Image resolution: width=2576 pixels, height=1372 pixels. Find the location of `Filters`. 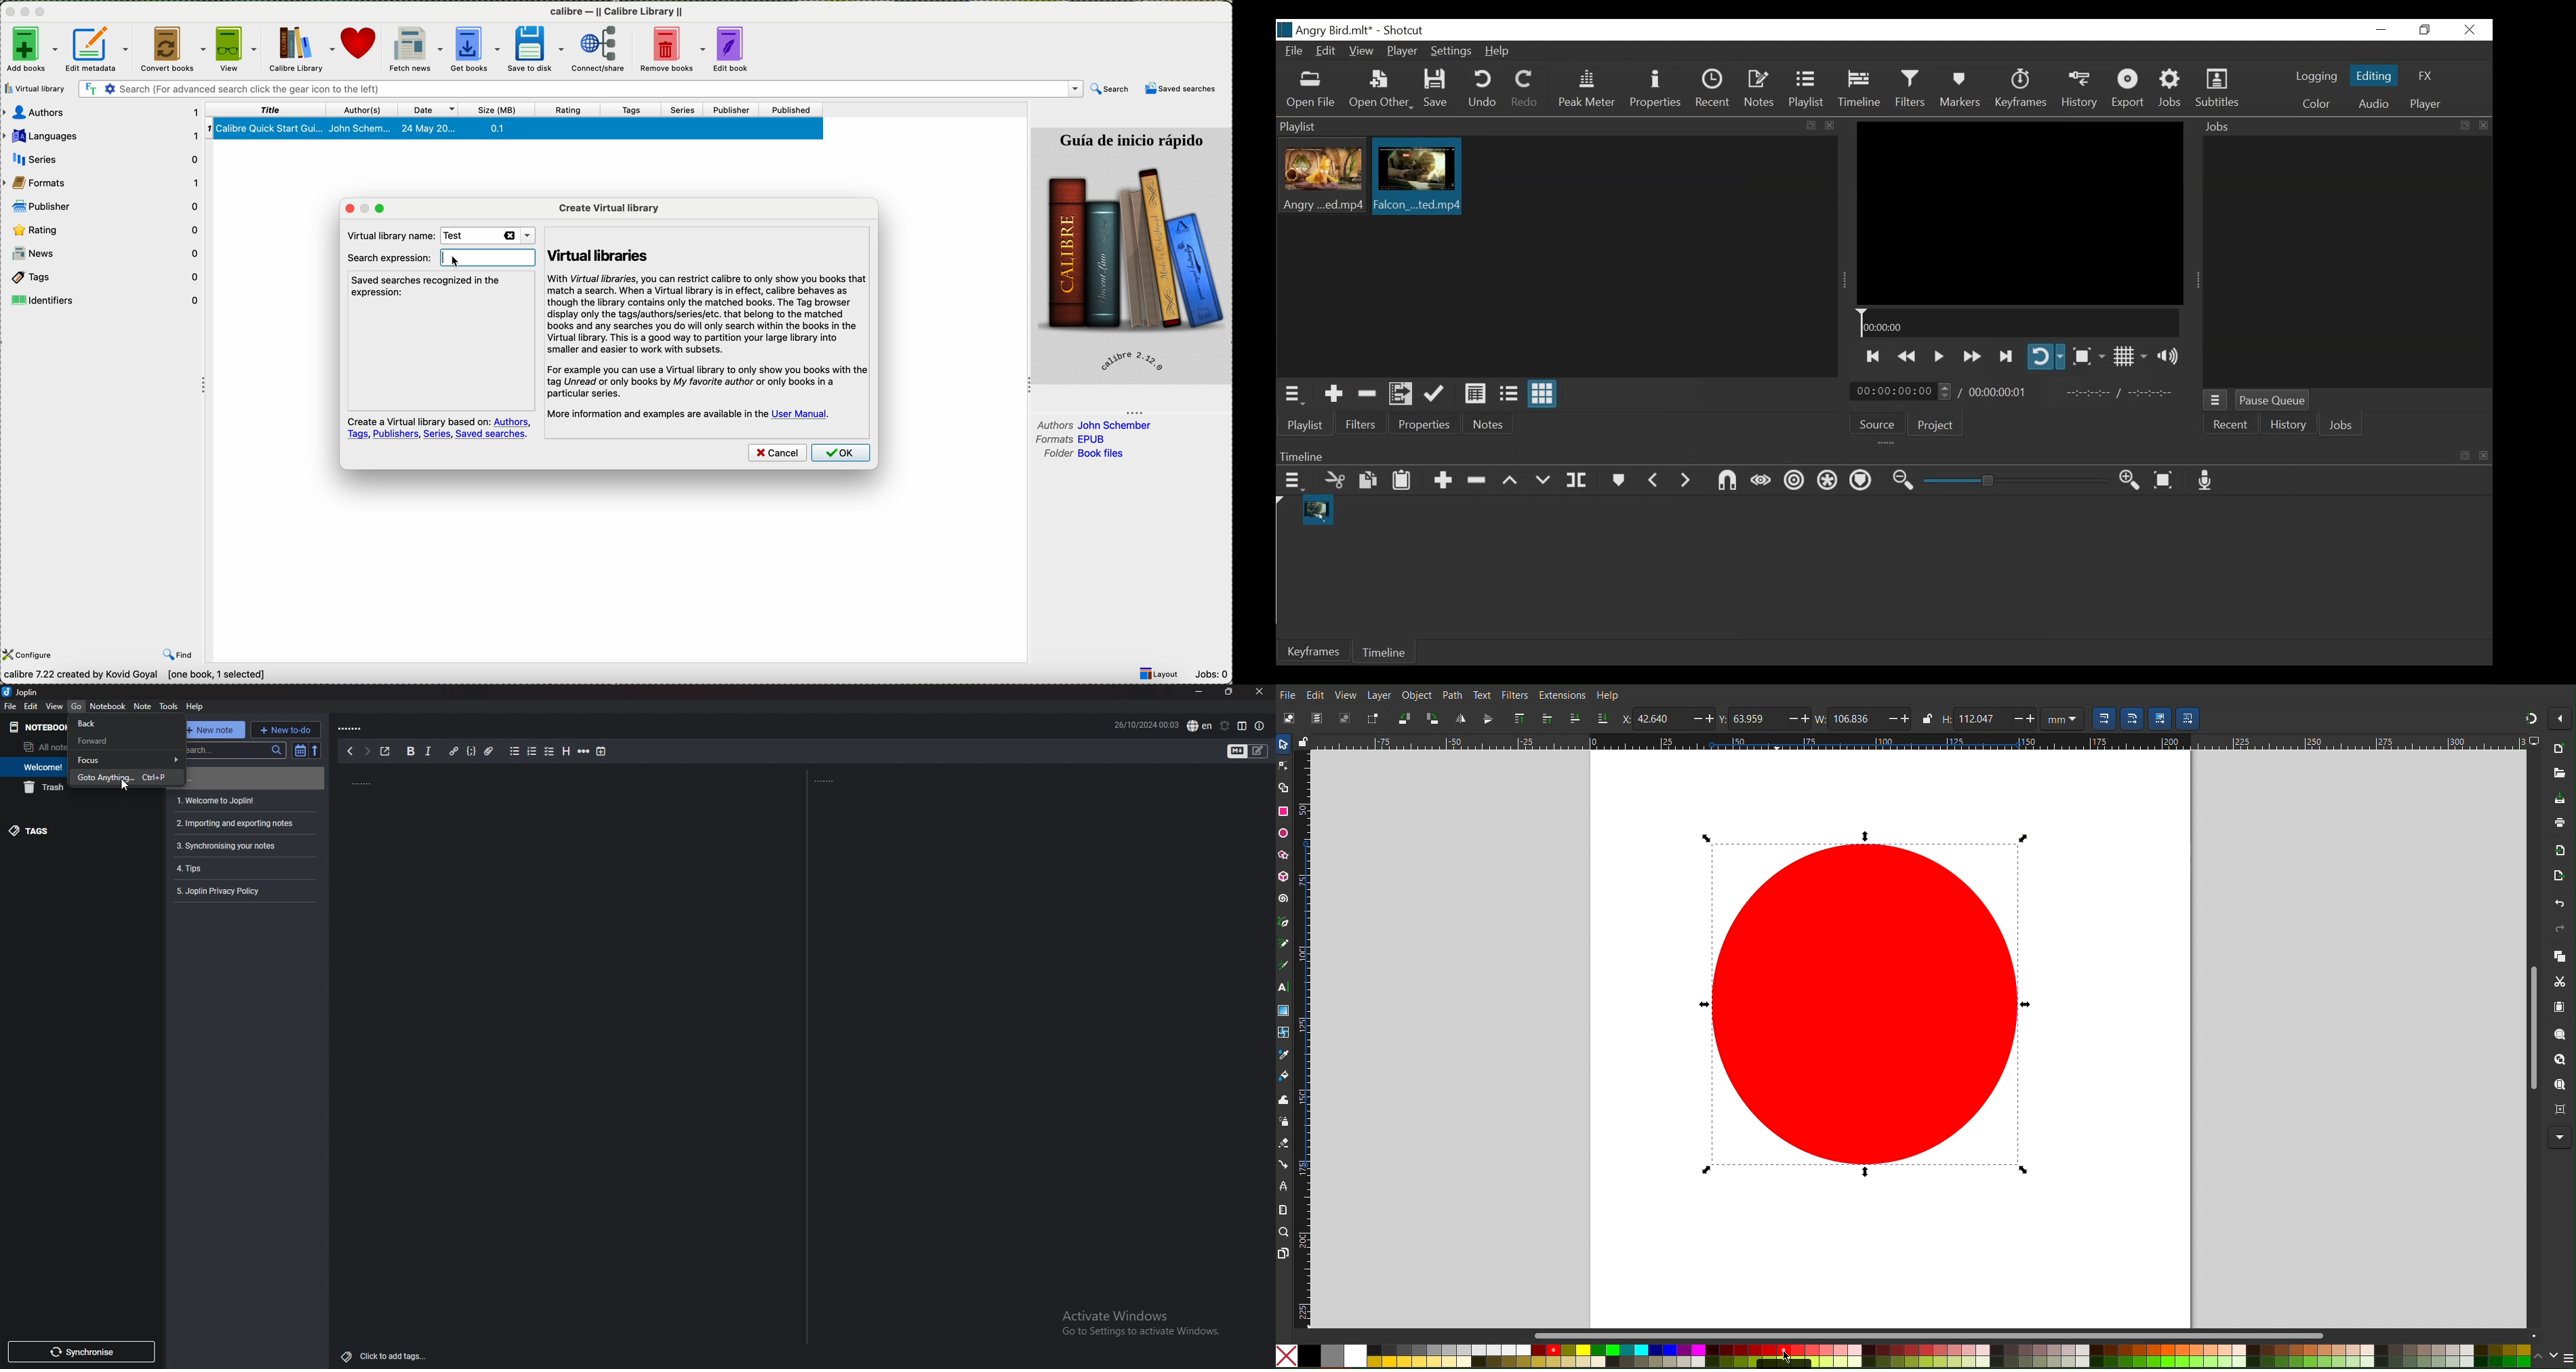

Filters is located at coordinates (1516, 694).